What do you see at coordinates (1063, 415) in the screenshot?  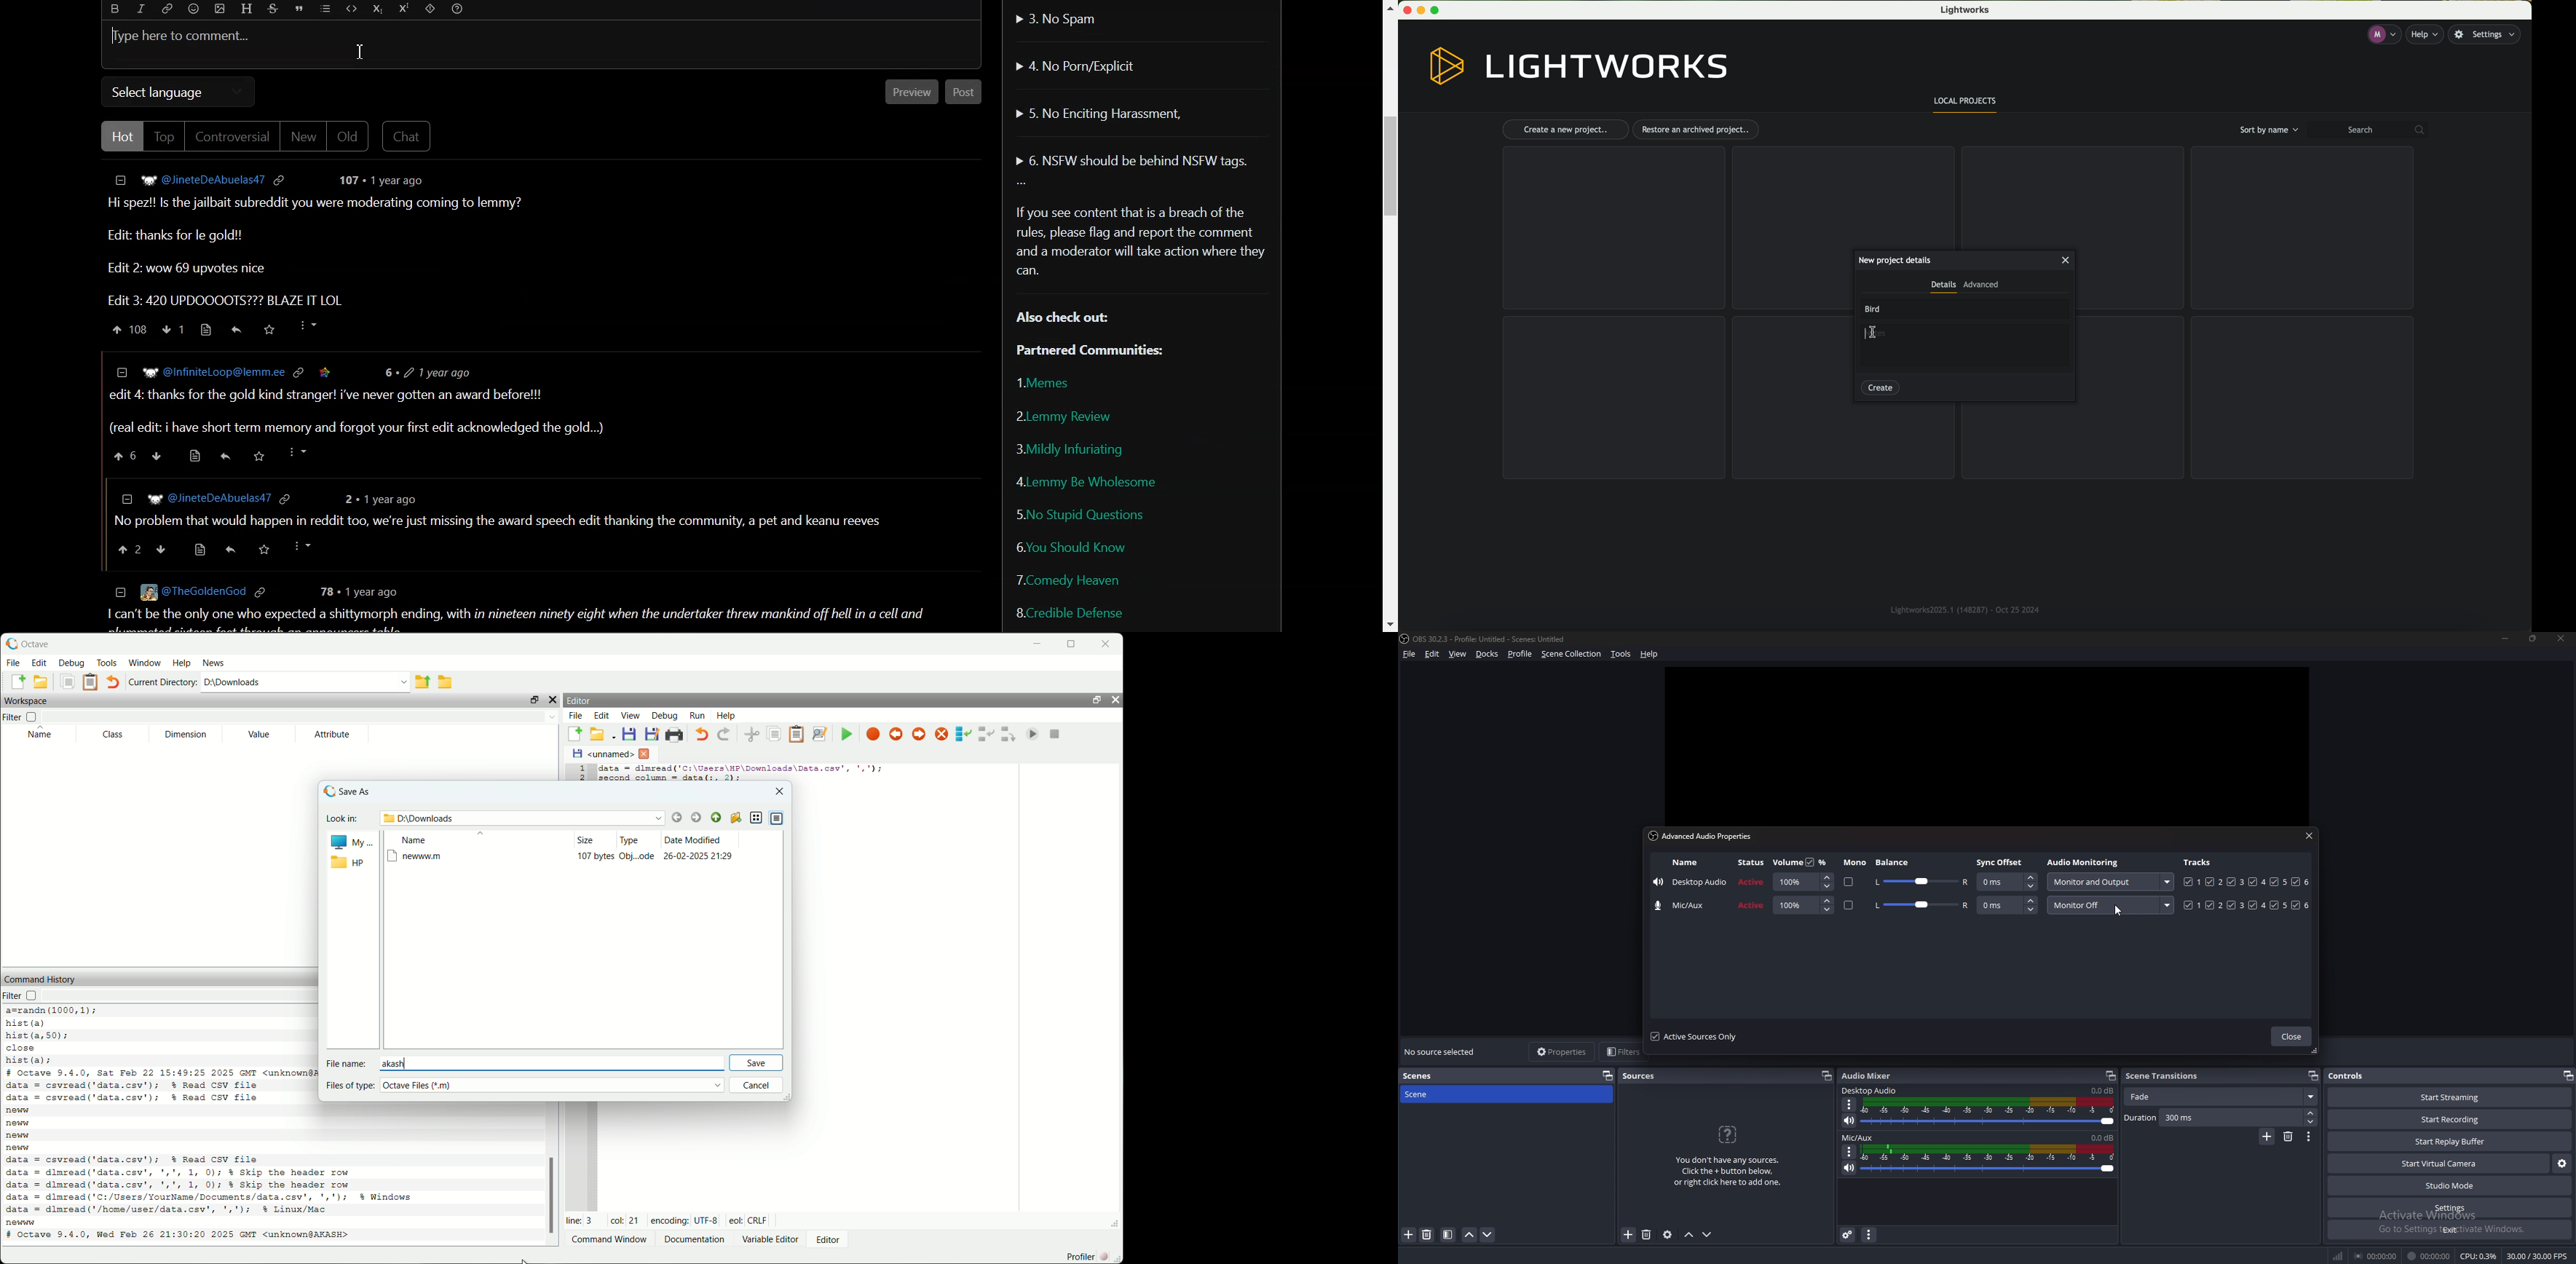 I see `Lemmy Review` at bounding box center [1063, 415].